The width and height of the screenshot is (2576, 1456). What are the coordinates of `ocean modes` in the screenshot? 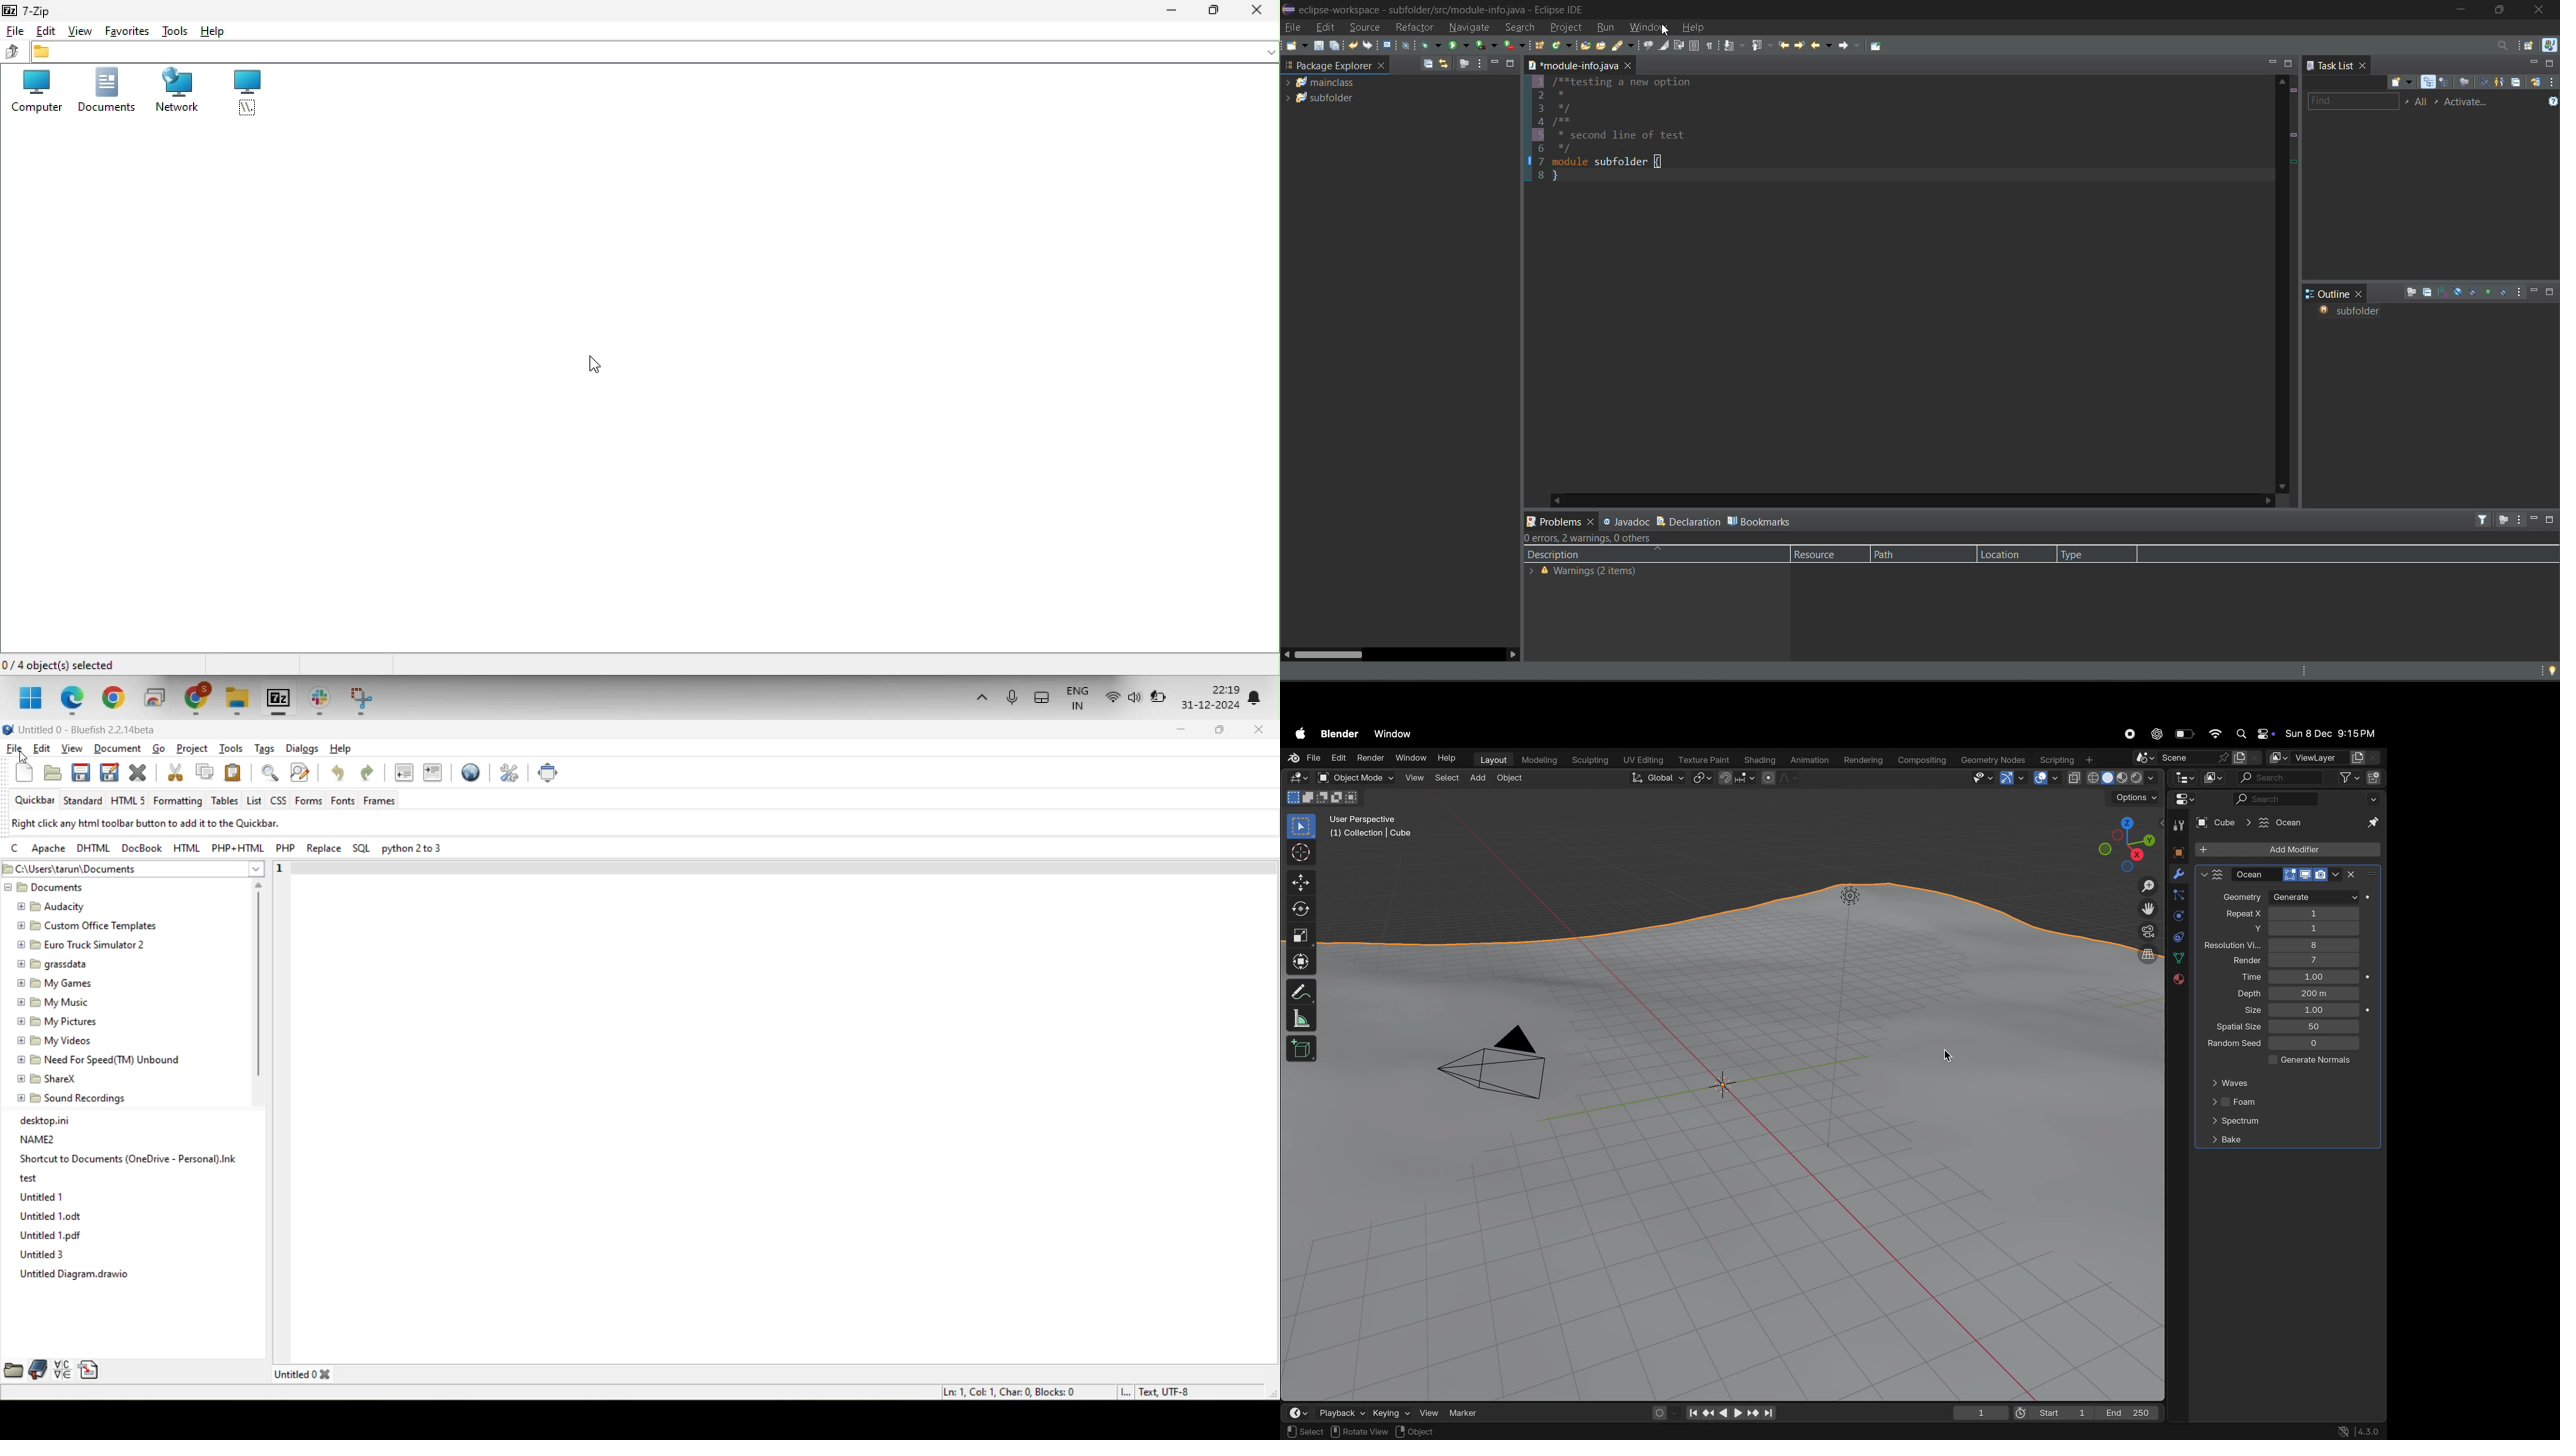 It's located at (2288, 874).